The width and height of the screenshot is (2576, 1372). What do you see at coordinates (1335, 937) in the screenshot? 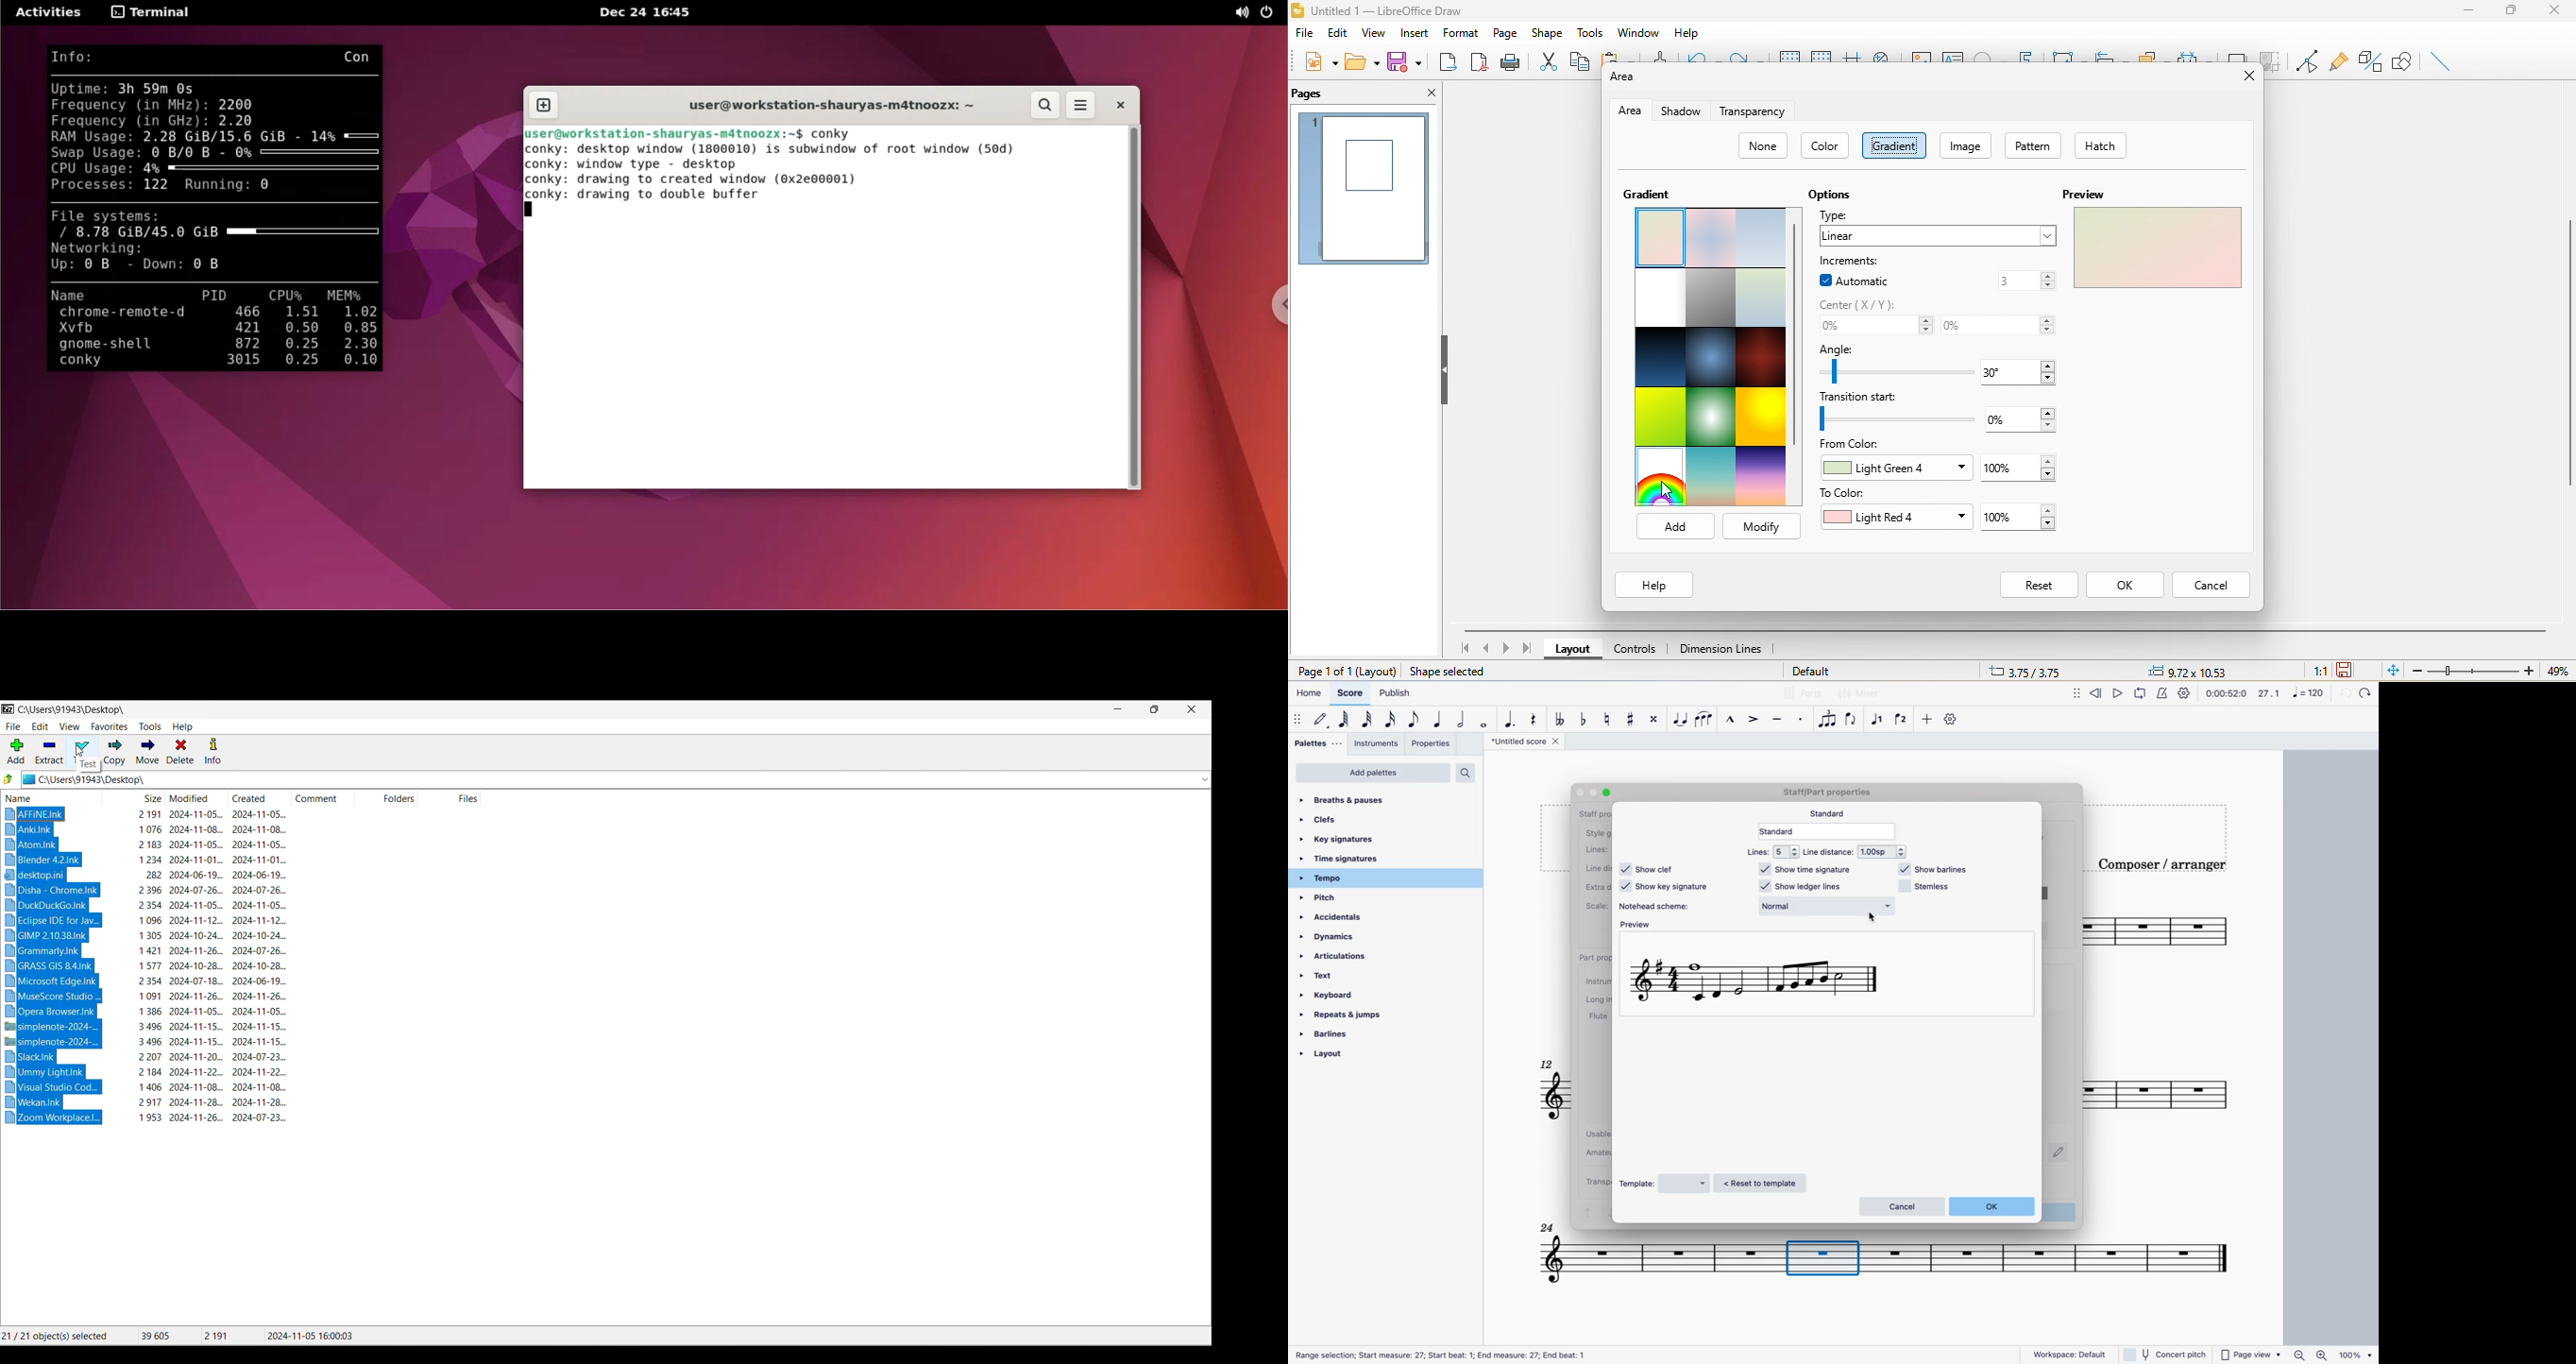
I see `dynamics` at bounding box center [1335, 937].